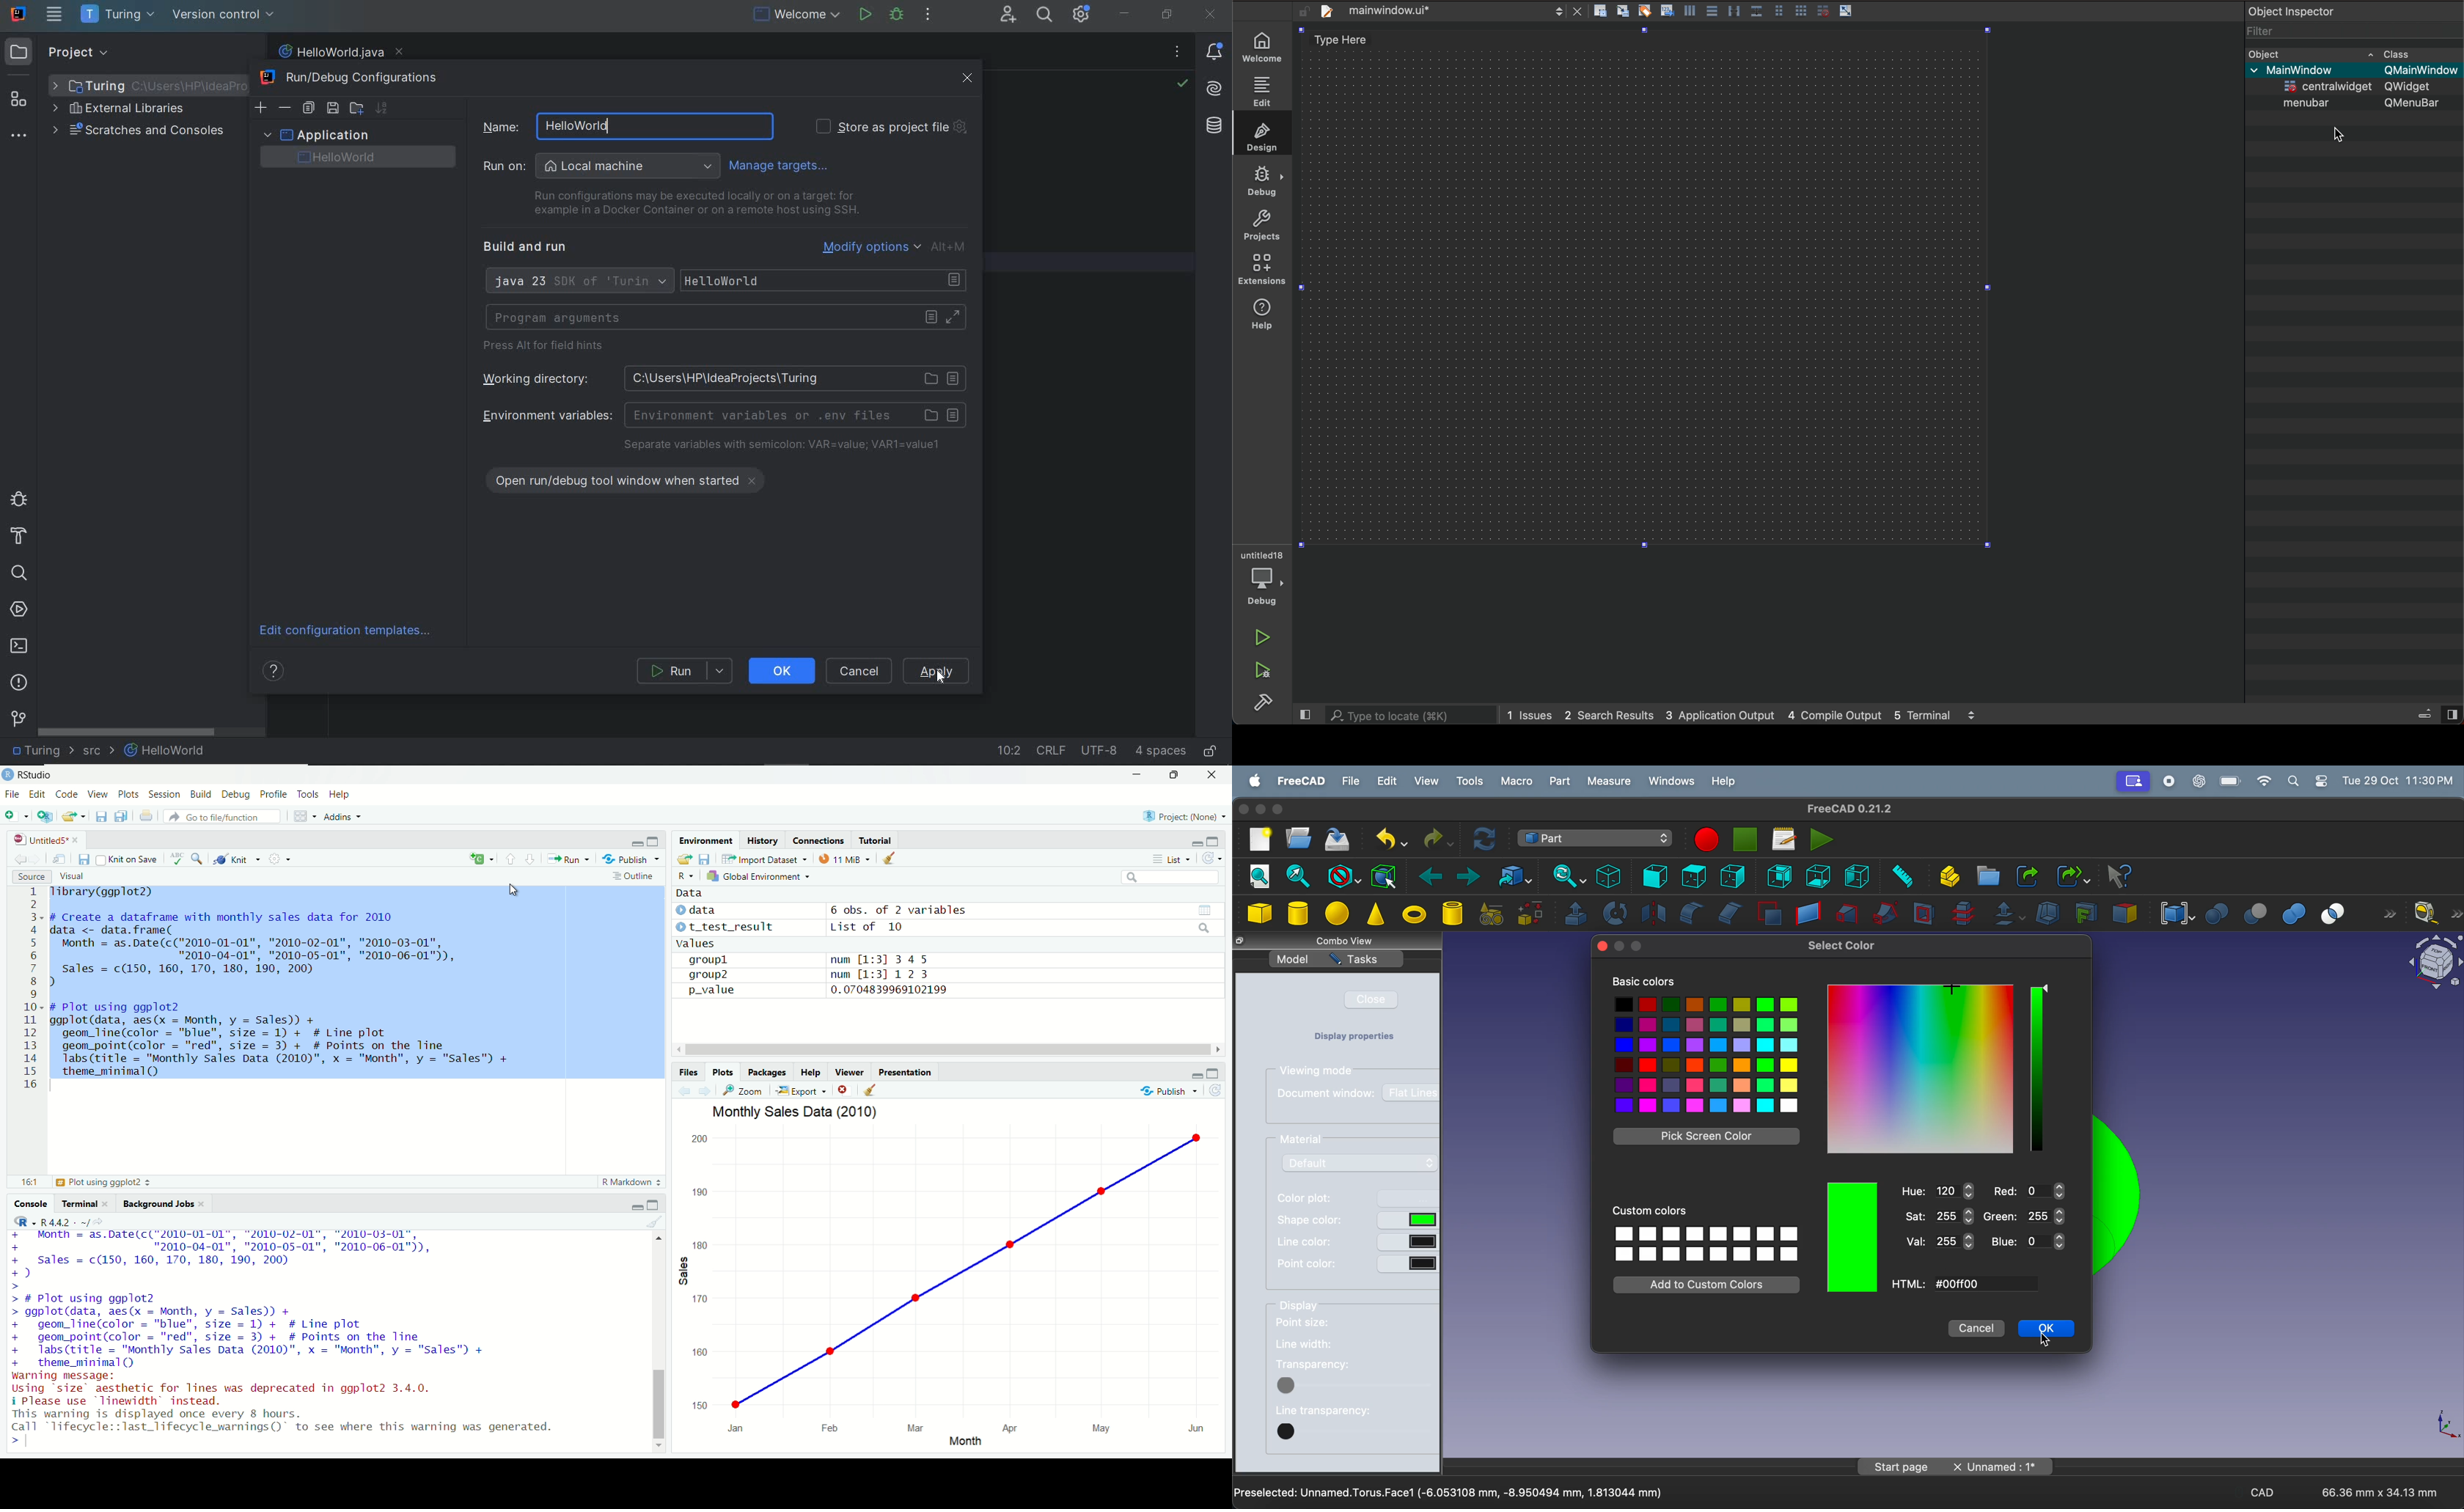 The width and height of the screenshot is (2464, 1512). I want to click on shape color, so click(1309, 1220).